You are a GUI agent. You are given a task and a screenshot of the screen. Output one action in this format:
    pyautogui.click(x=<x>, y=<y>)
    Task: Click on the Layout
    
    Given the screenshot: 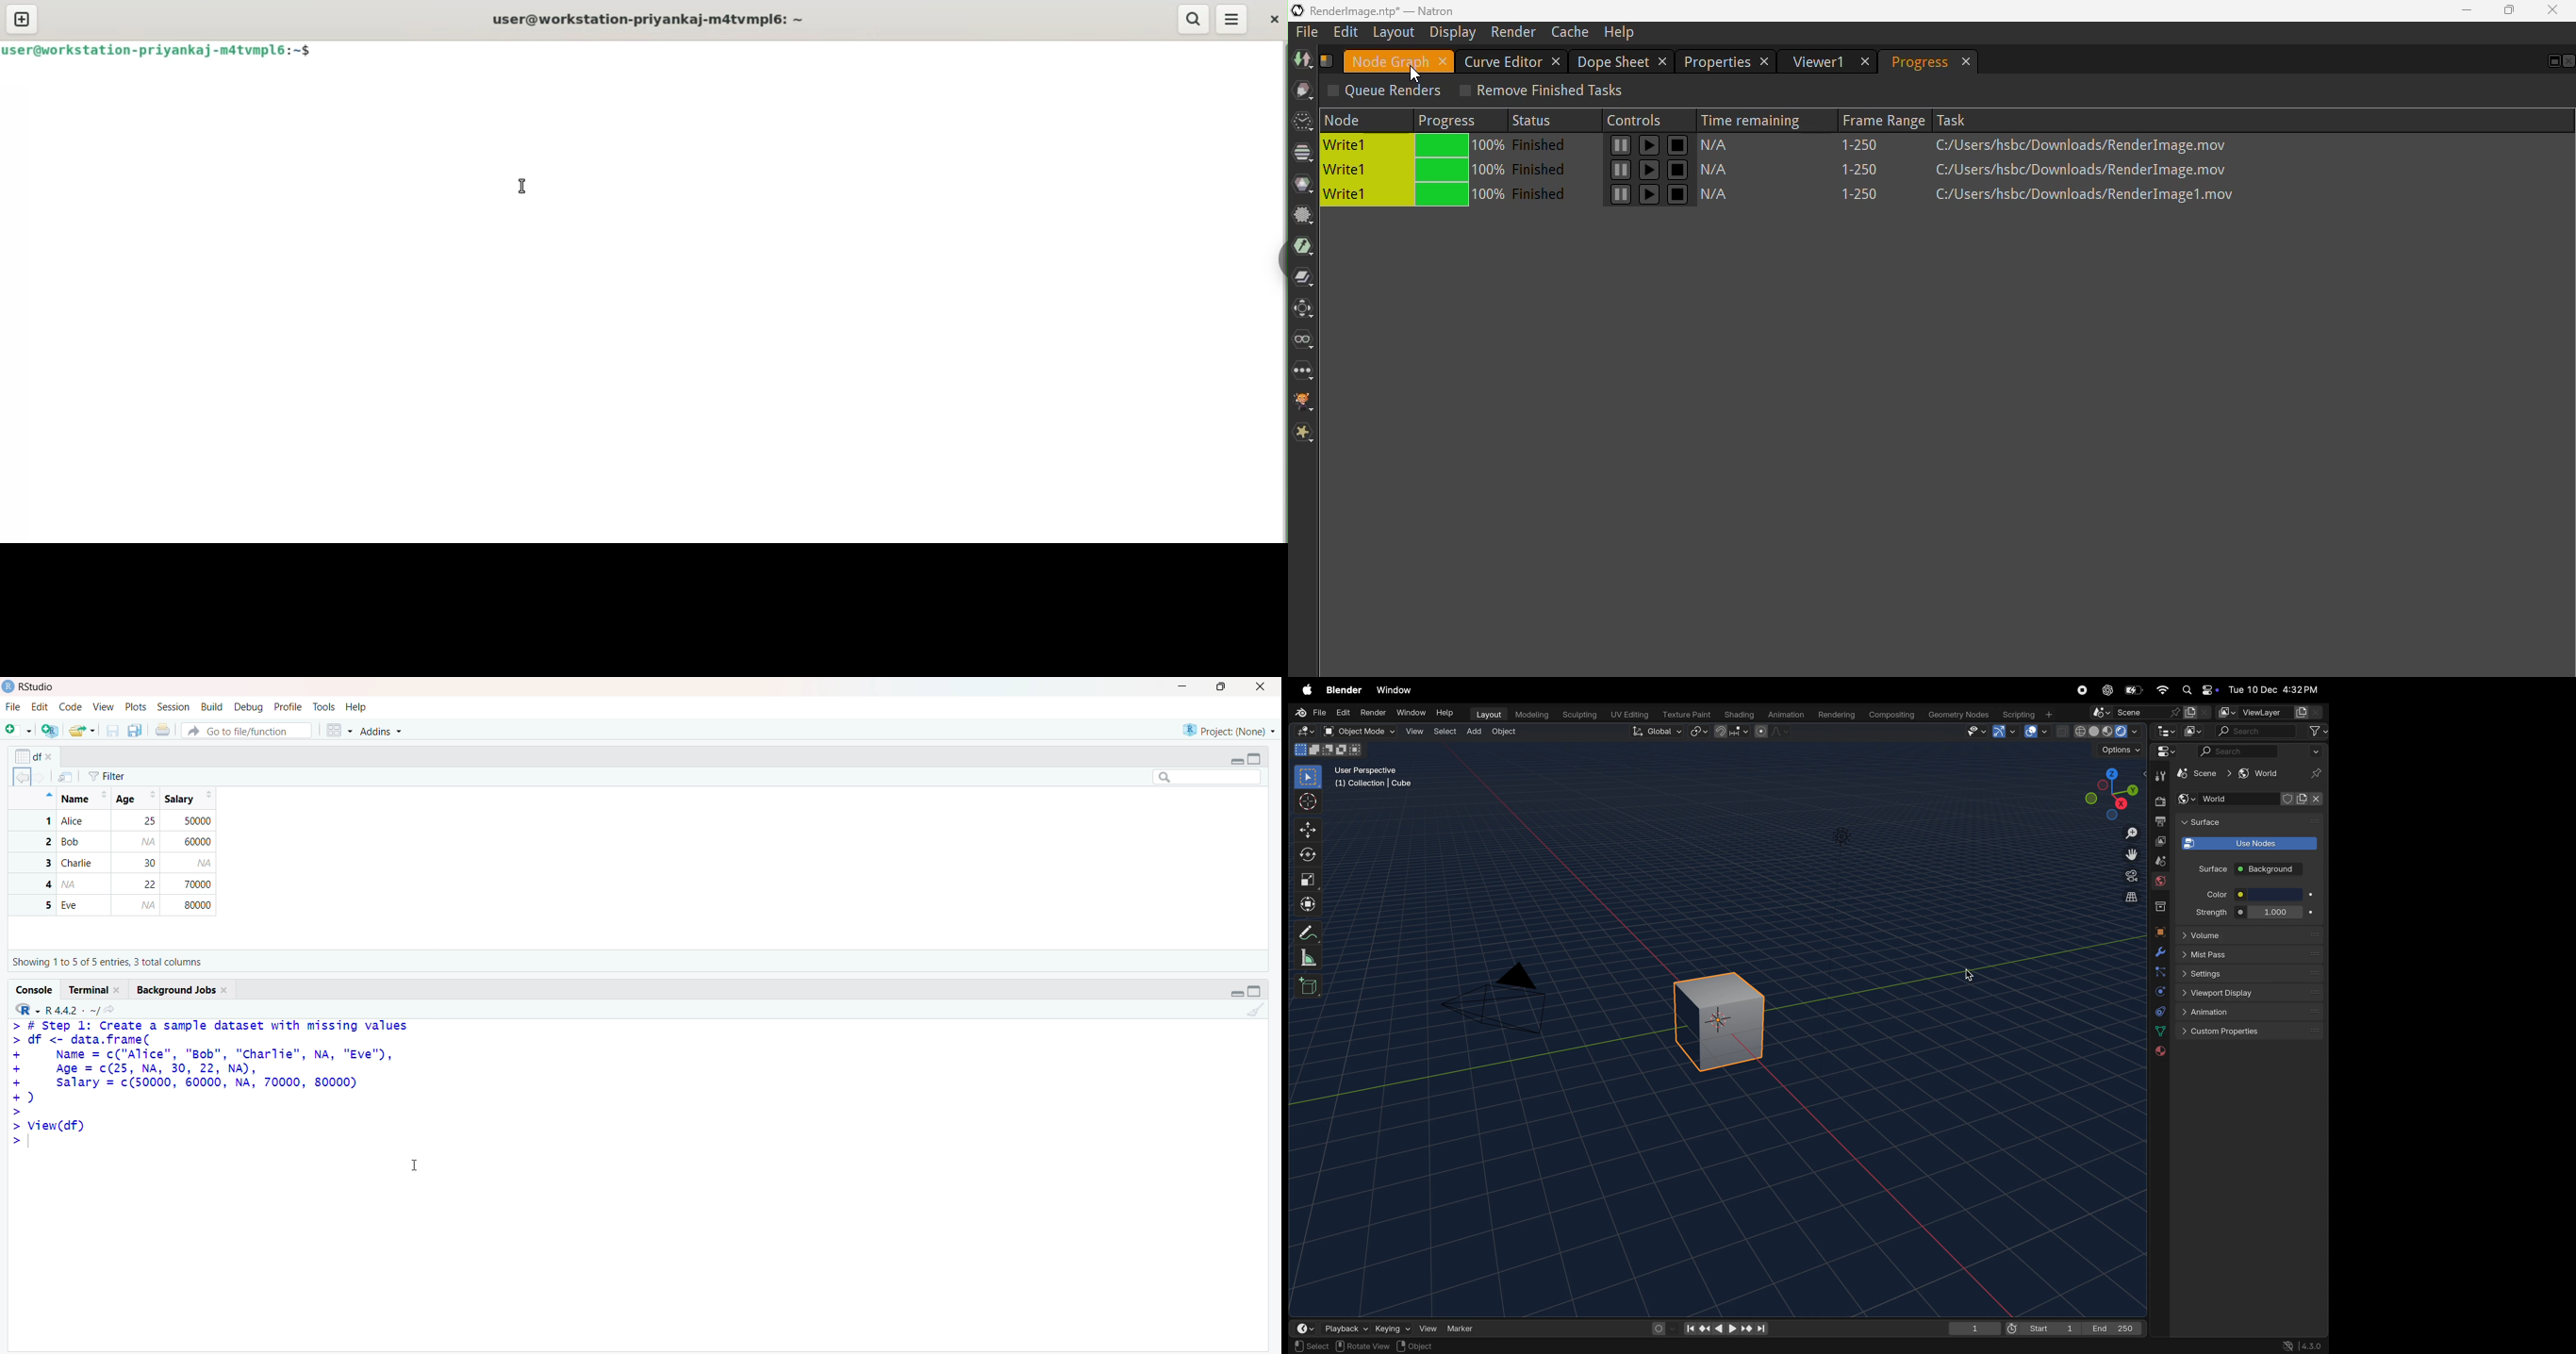 What is the action you would take?
    pyautogui.click(x=1487, y=714)
    